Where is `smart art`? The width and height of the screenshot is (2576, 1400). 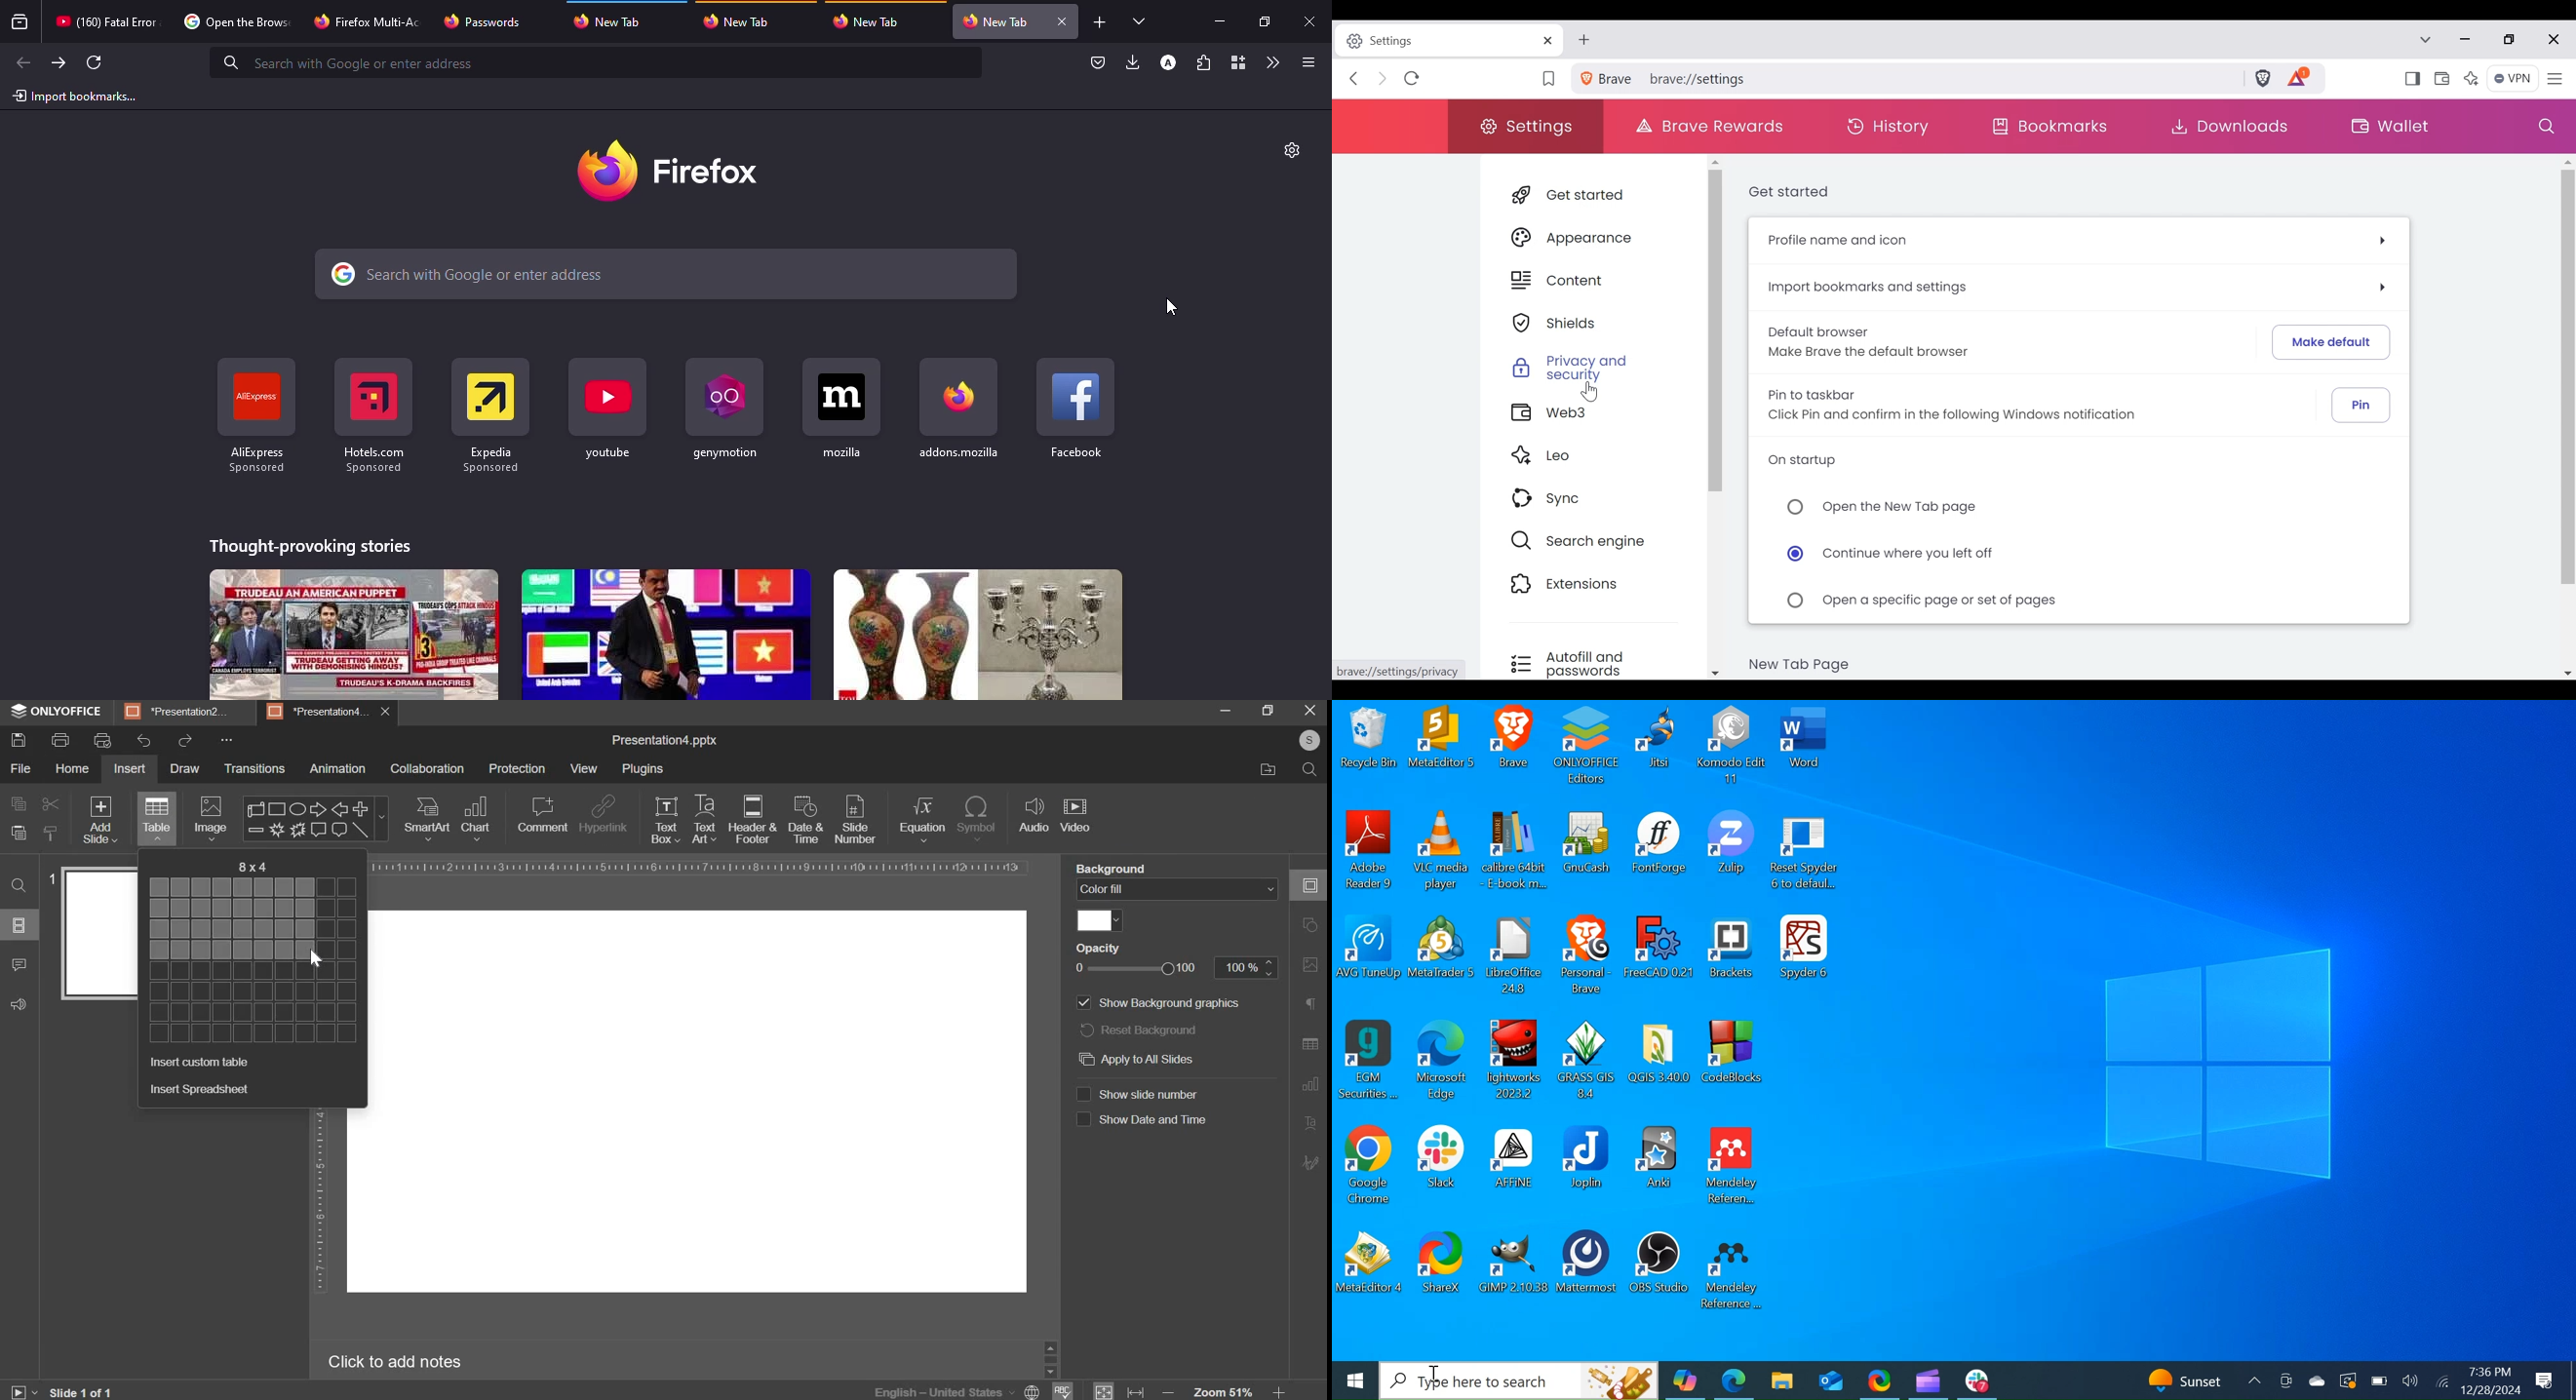 smart art is located at coordinates (426, 819).